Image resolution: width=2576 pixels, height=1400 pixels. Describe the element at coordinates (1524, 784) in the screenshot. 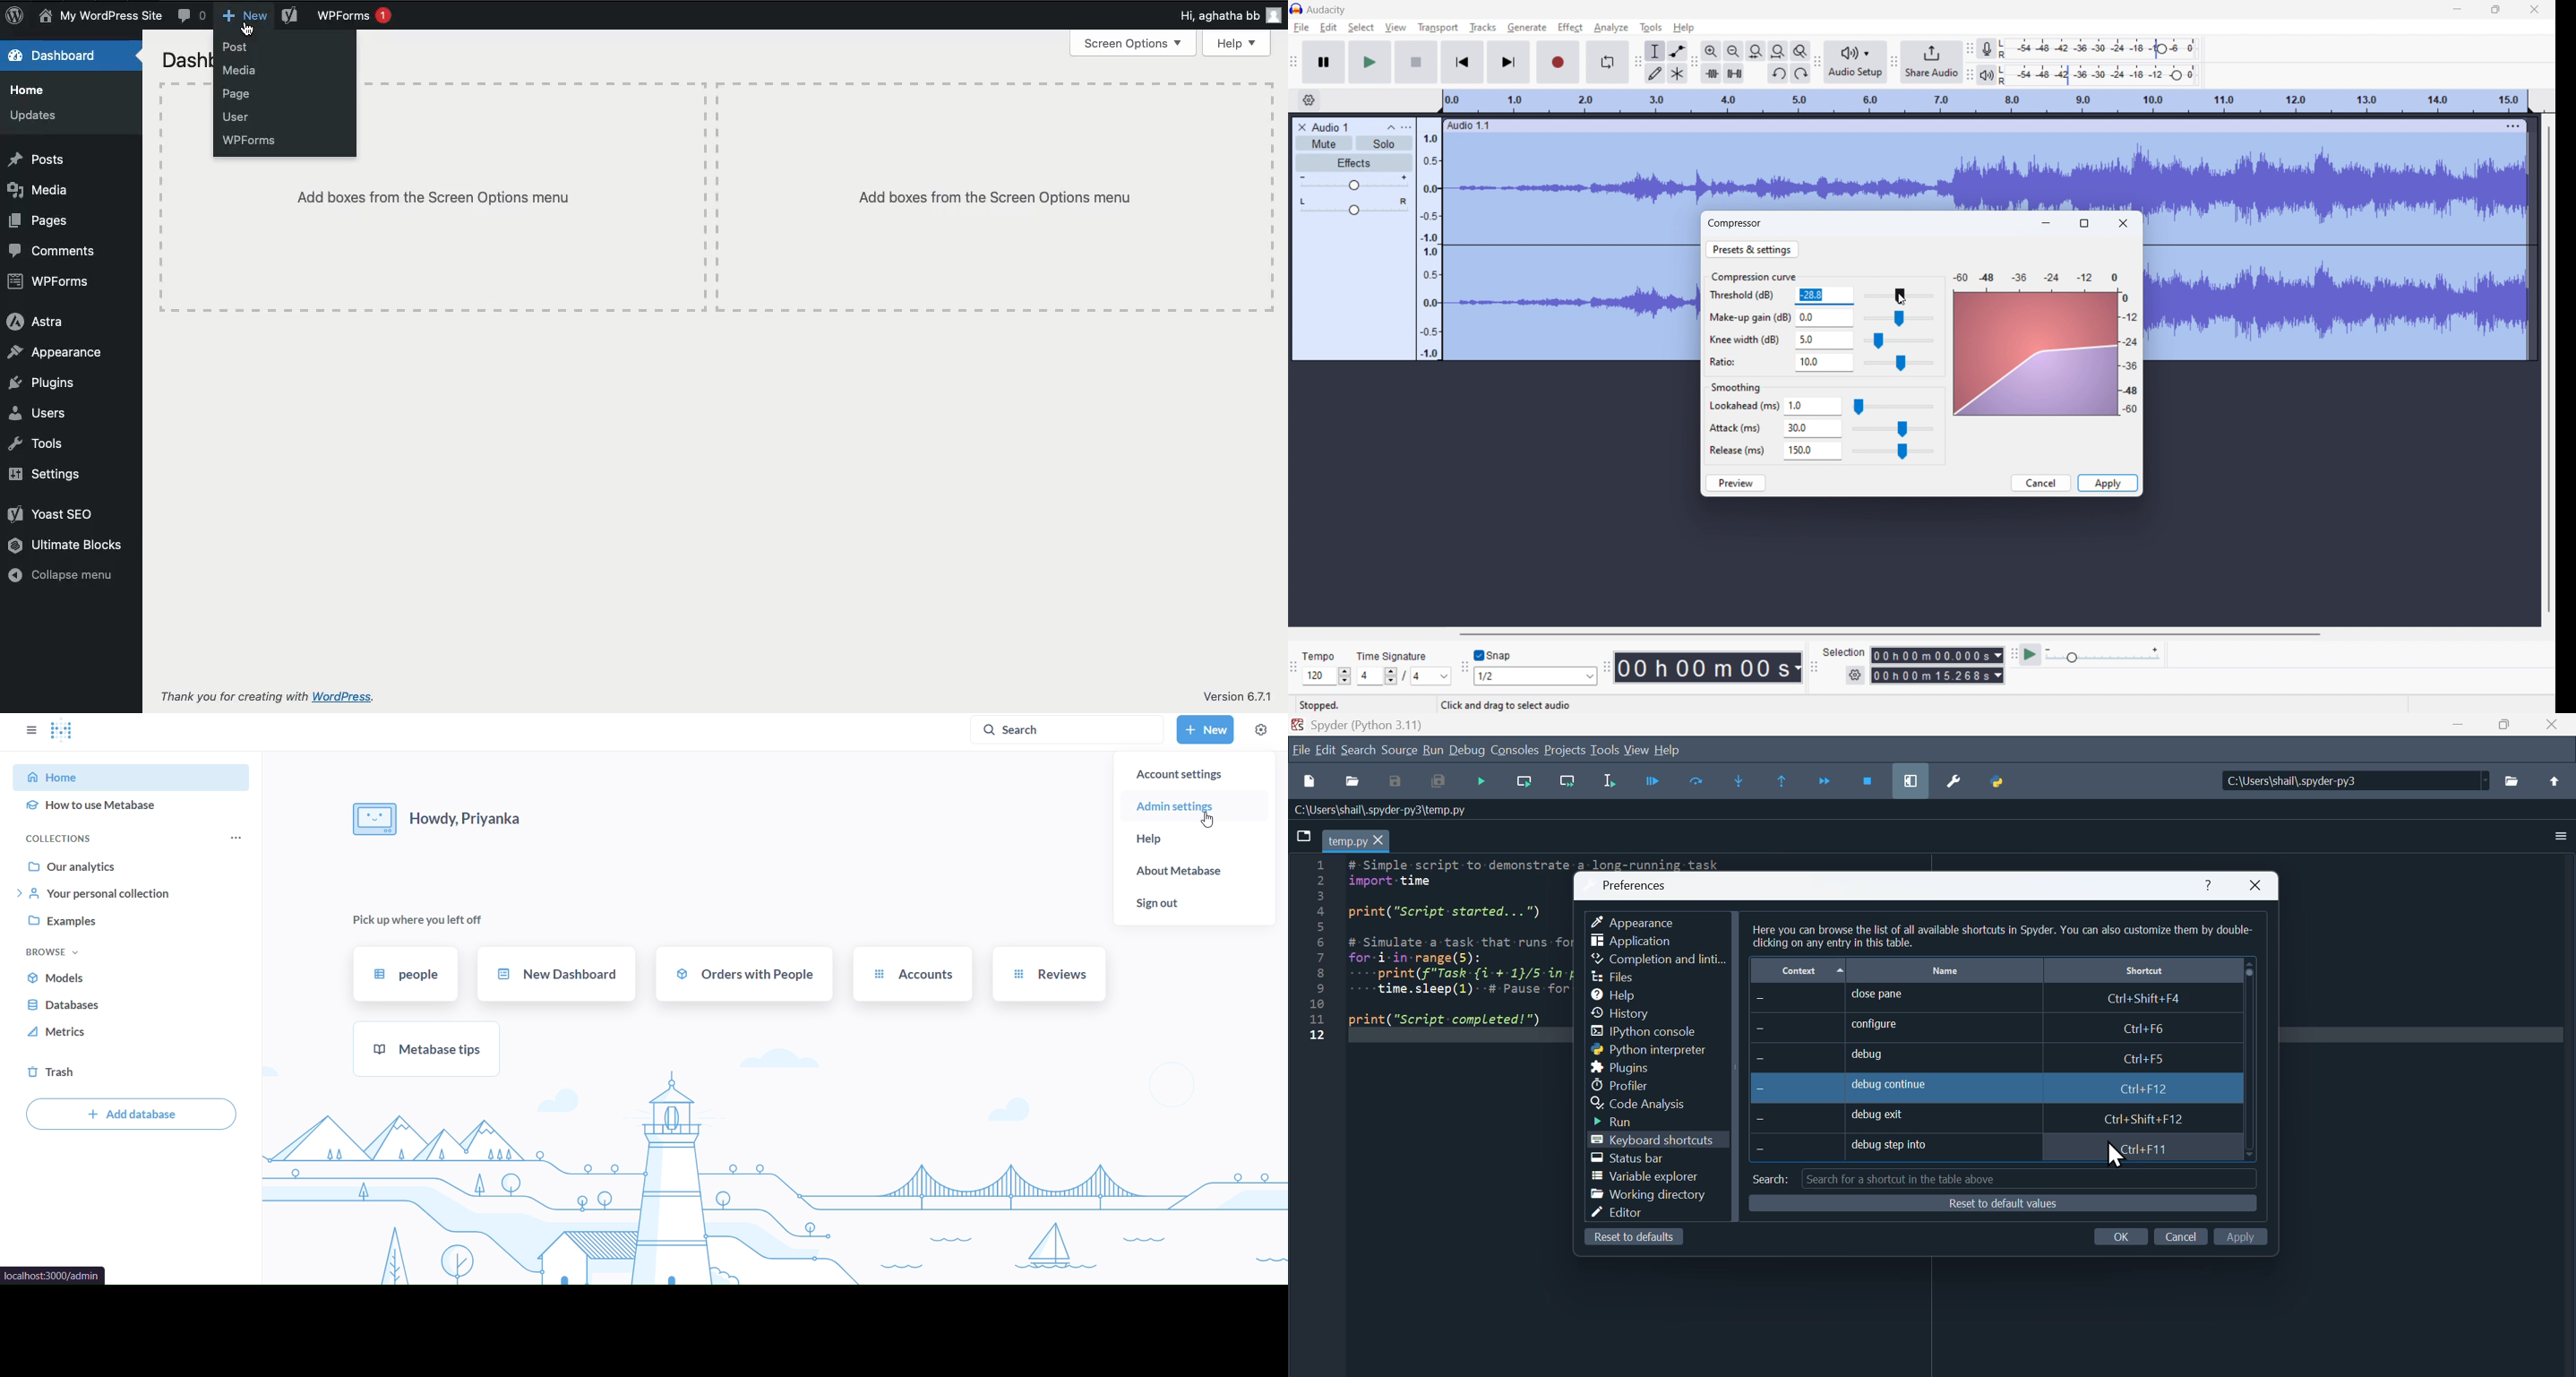

I see `run current line` at that location.